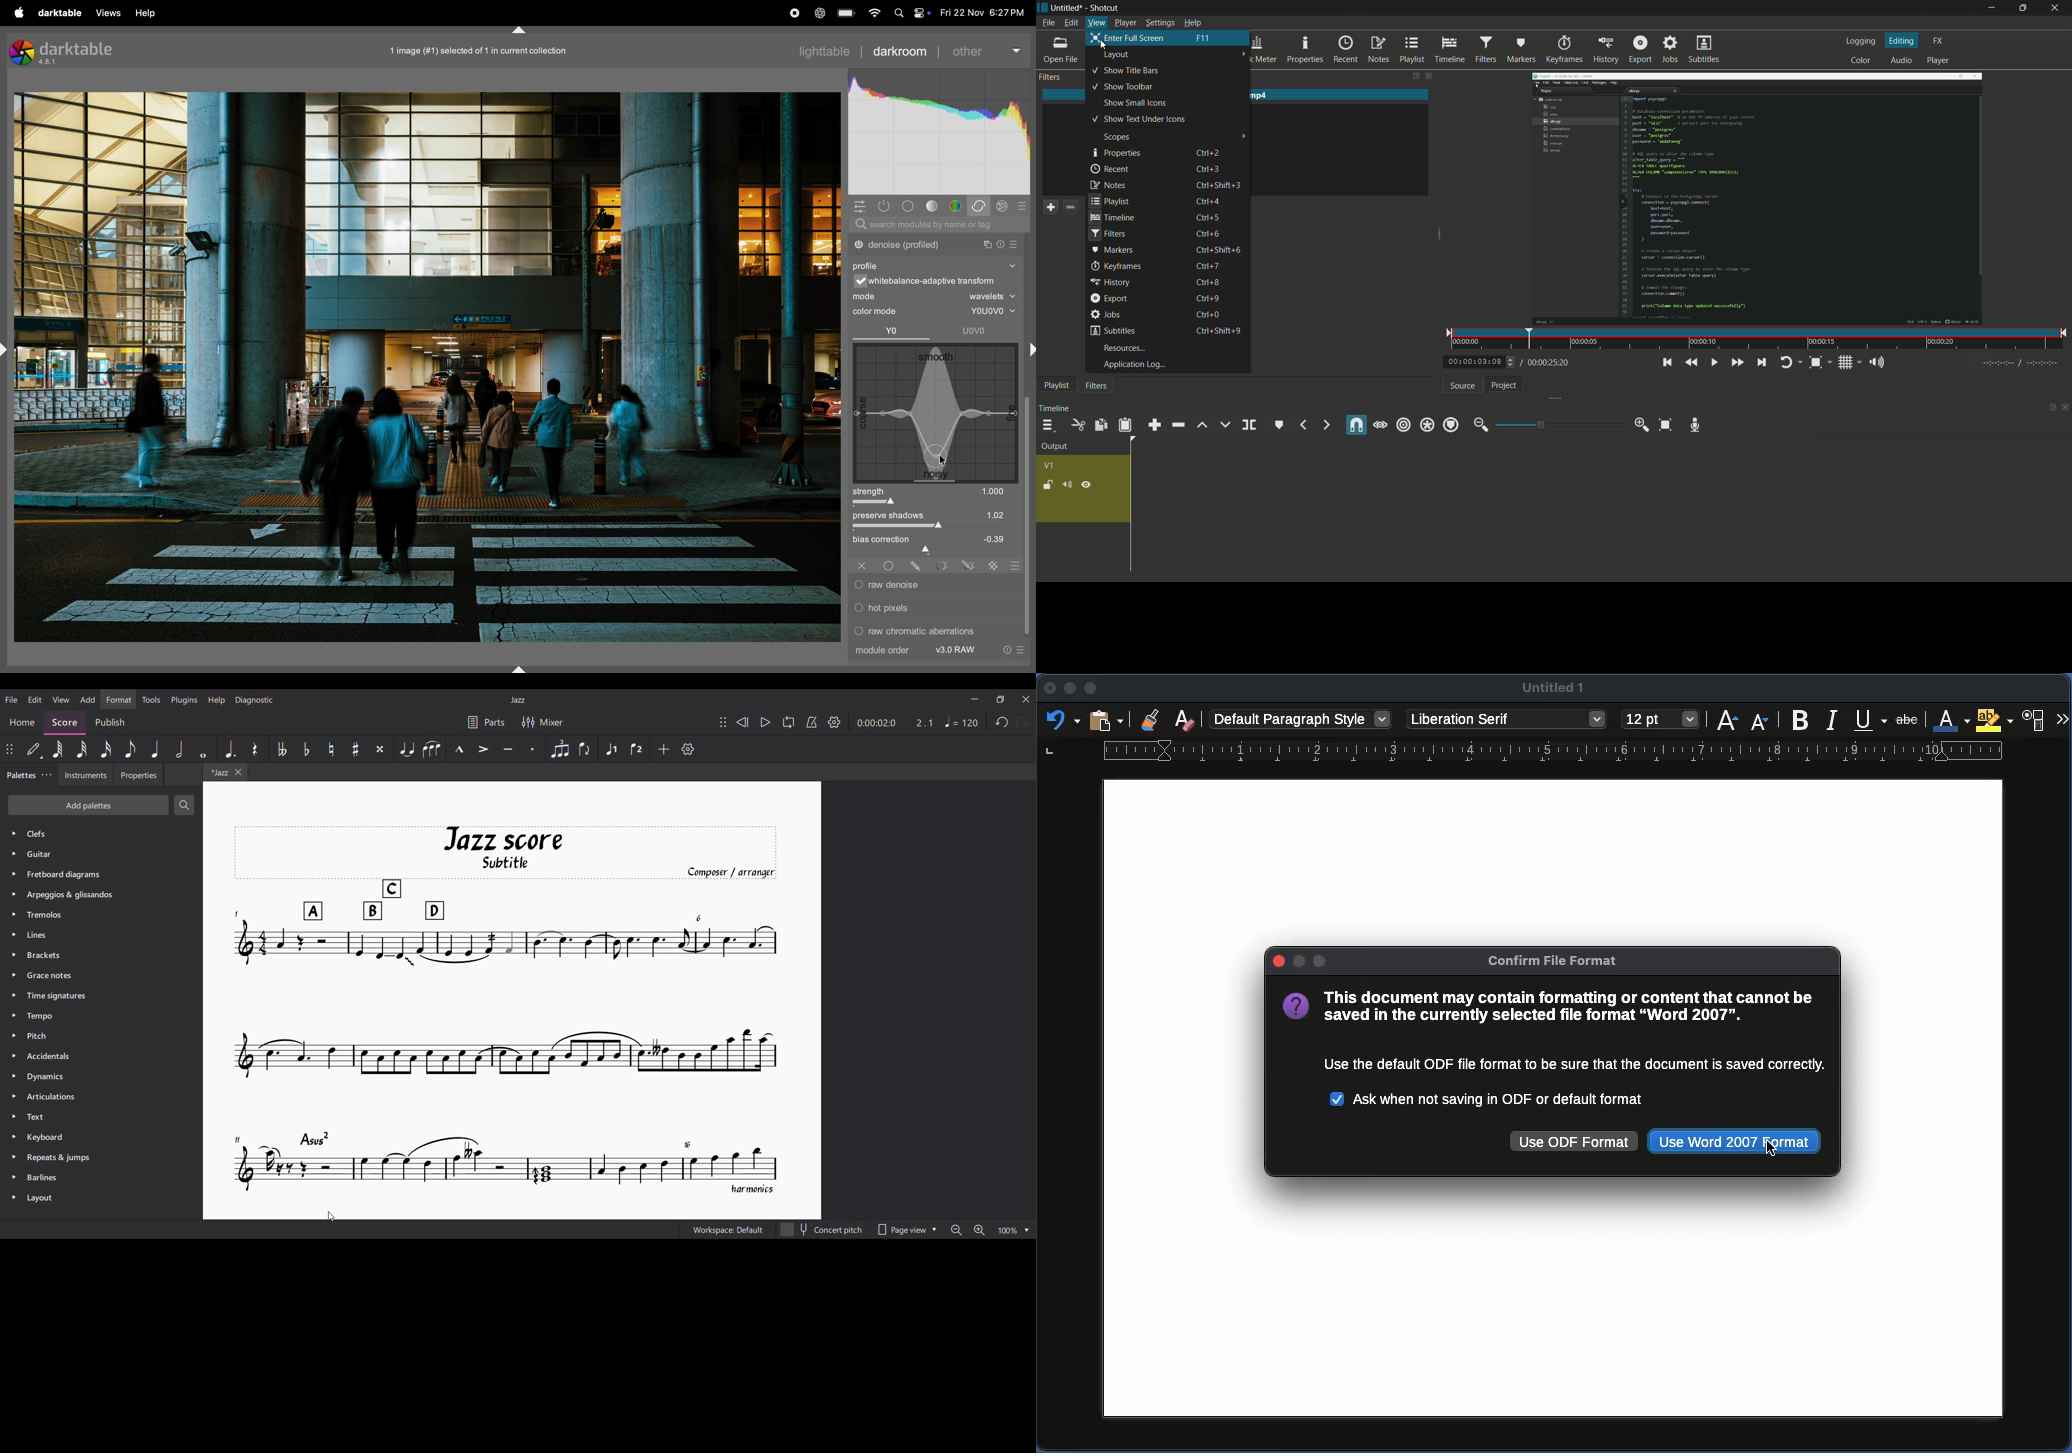 This screenshot has width=2072, height=1456. I want to click on recent, so click(1345, 50).